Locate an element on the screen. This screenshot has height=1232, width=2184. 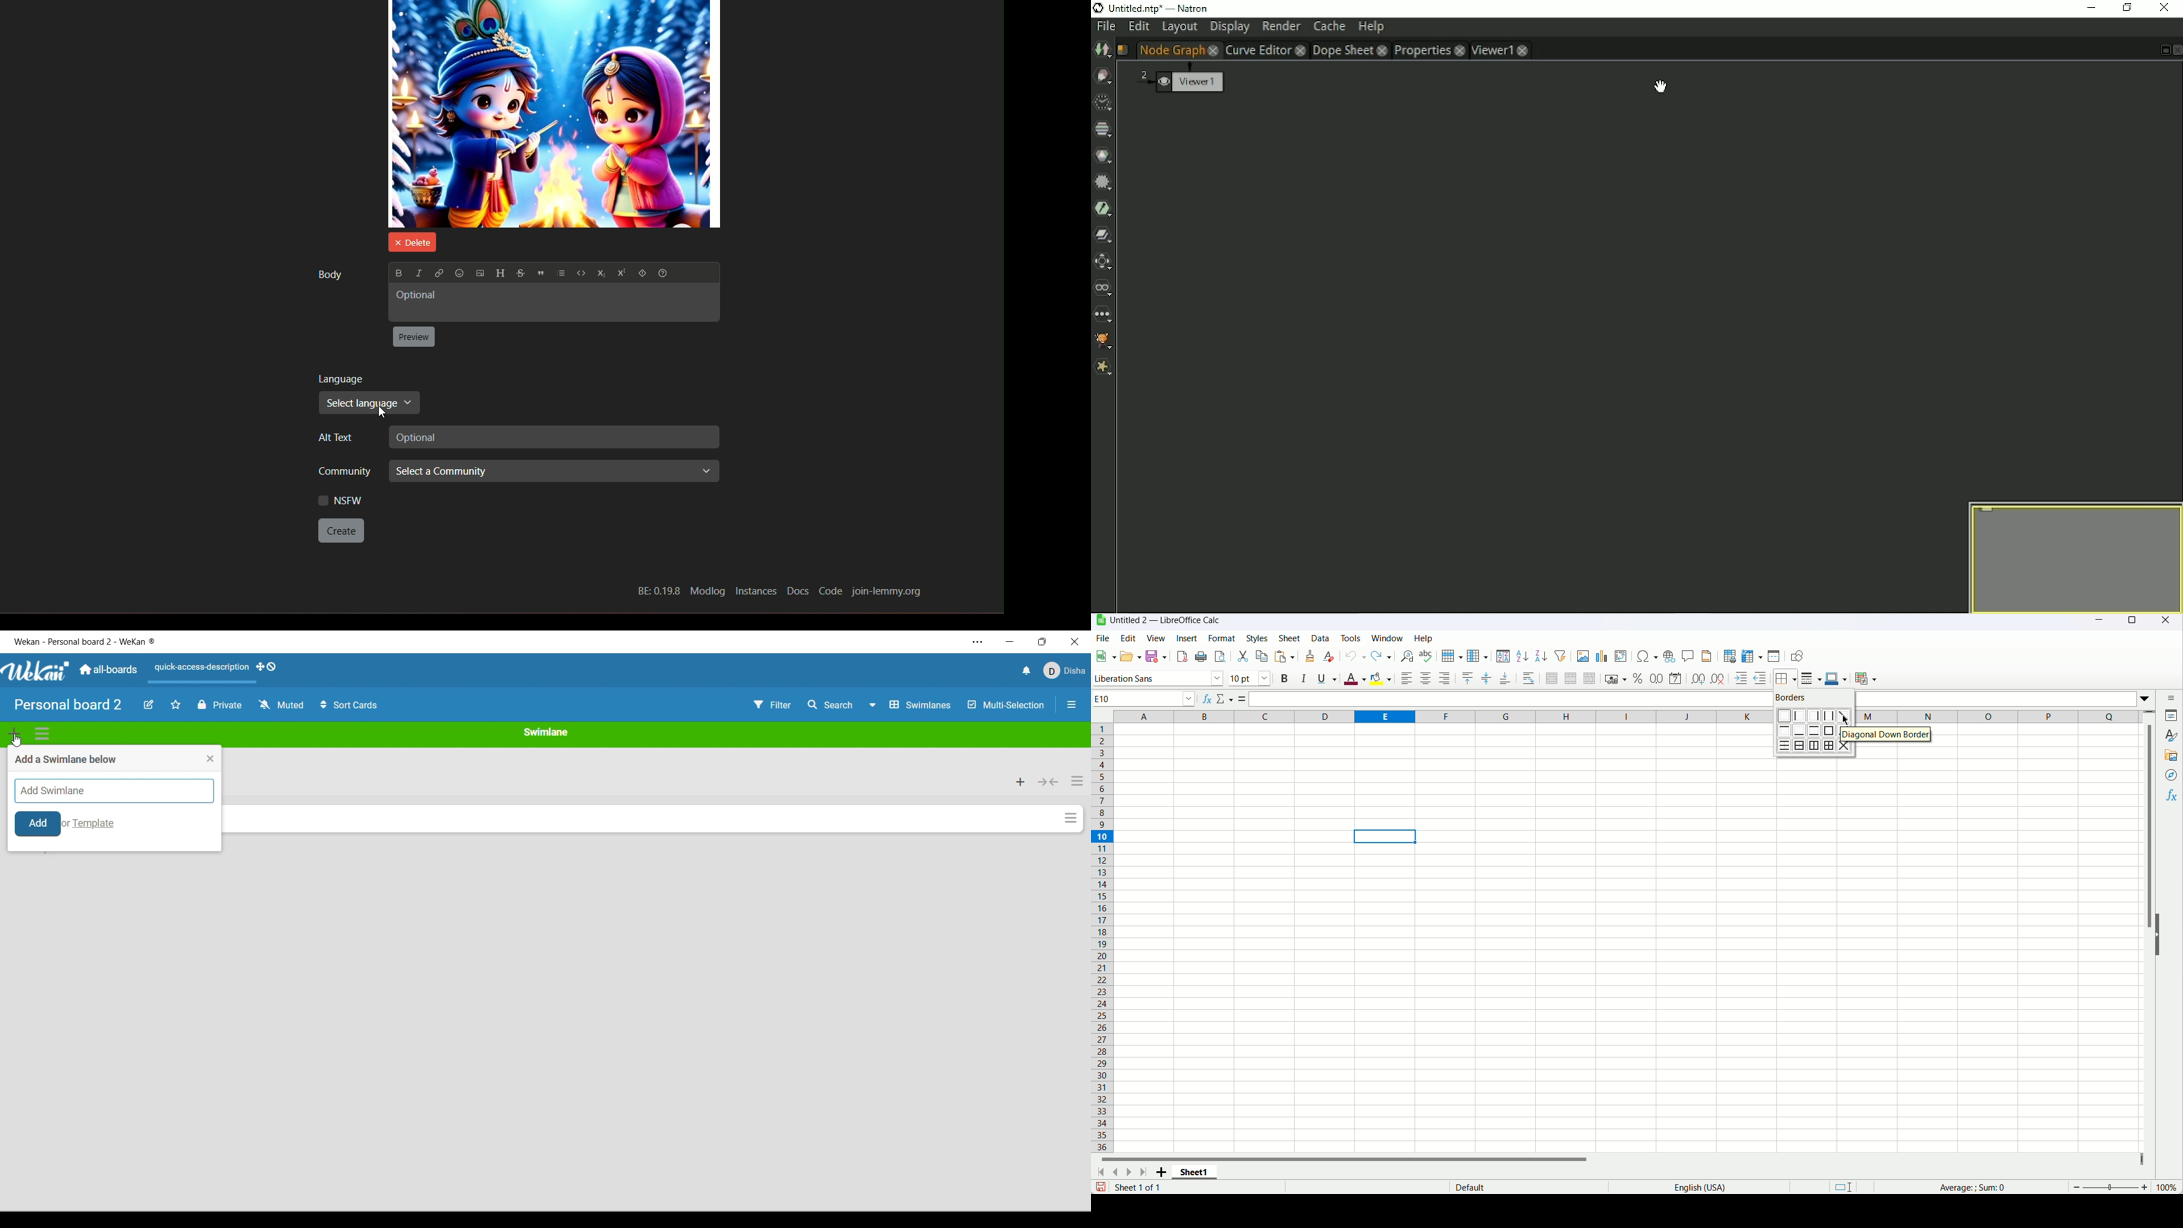
Borders is located at coordinates (1784, 678).